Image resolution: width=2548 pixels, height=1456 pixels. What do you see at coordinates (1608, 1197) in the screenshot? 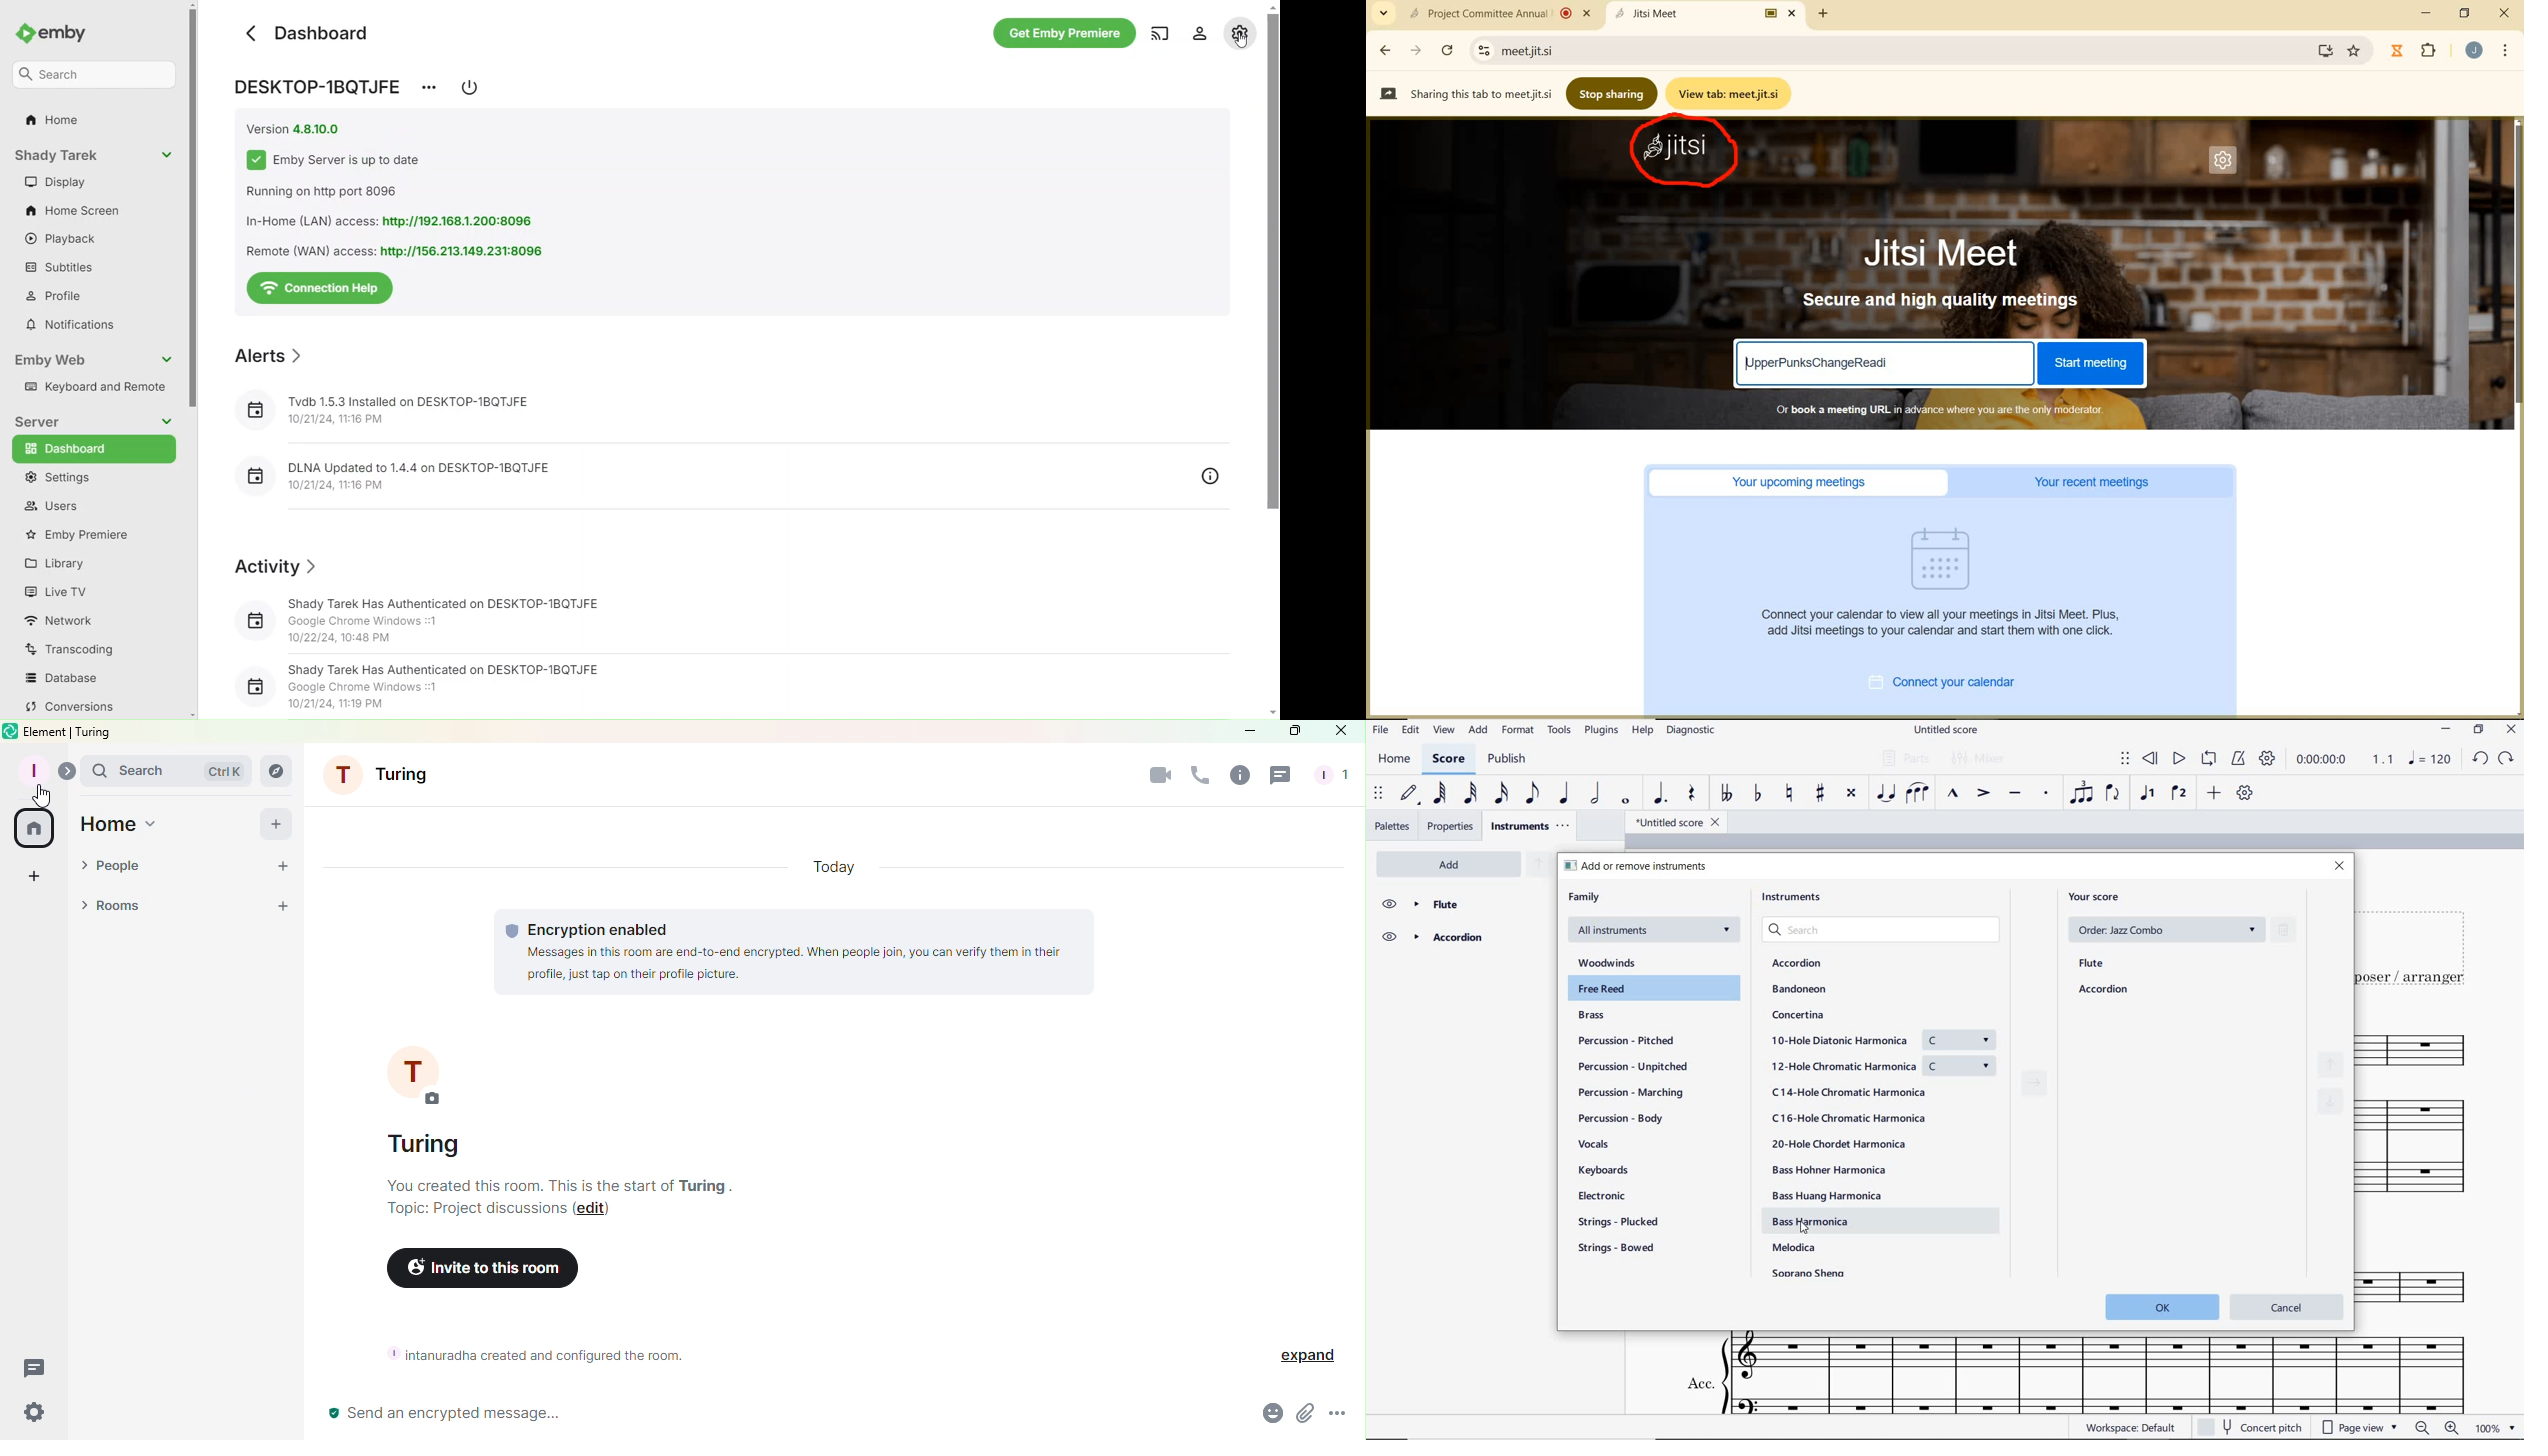
I see `electronic` at bounding box center [1608, 1197].